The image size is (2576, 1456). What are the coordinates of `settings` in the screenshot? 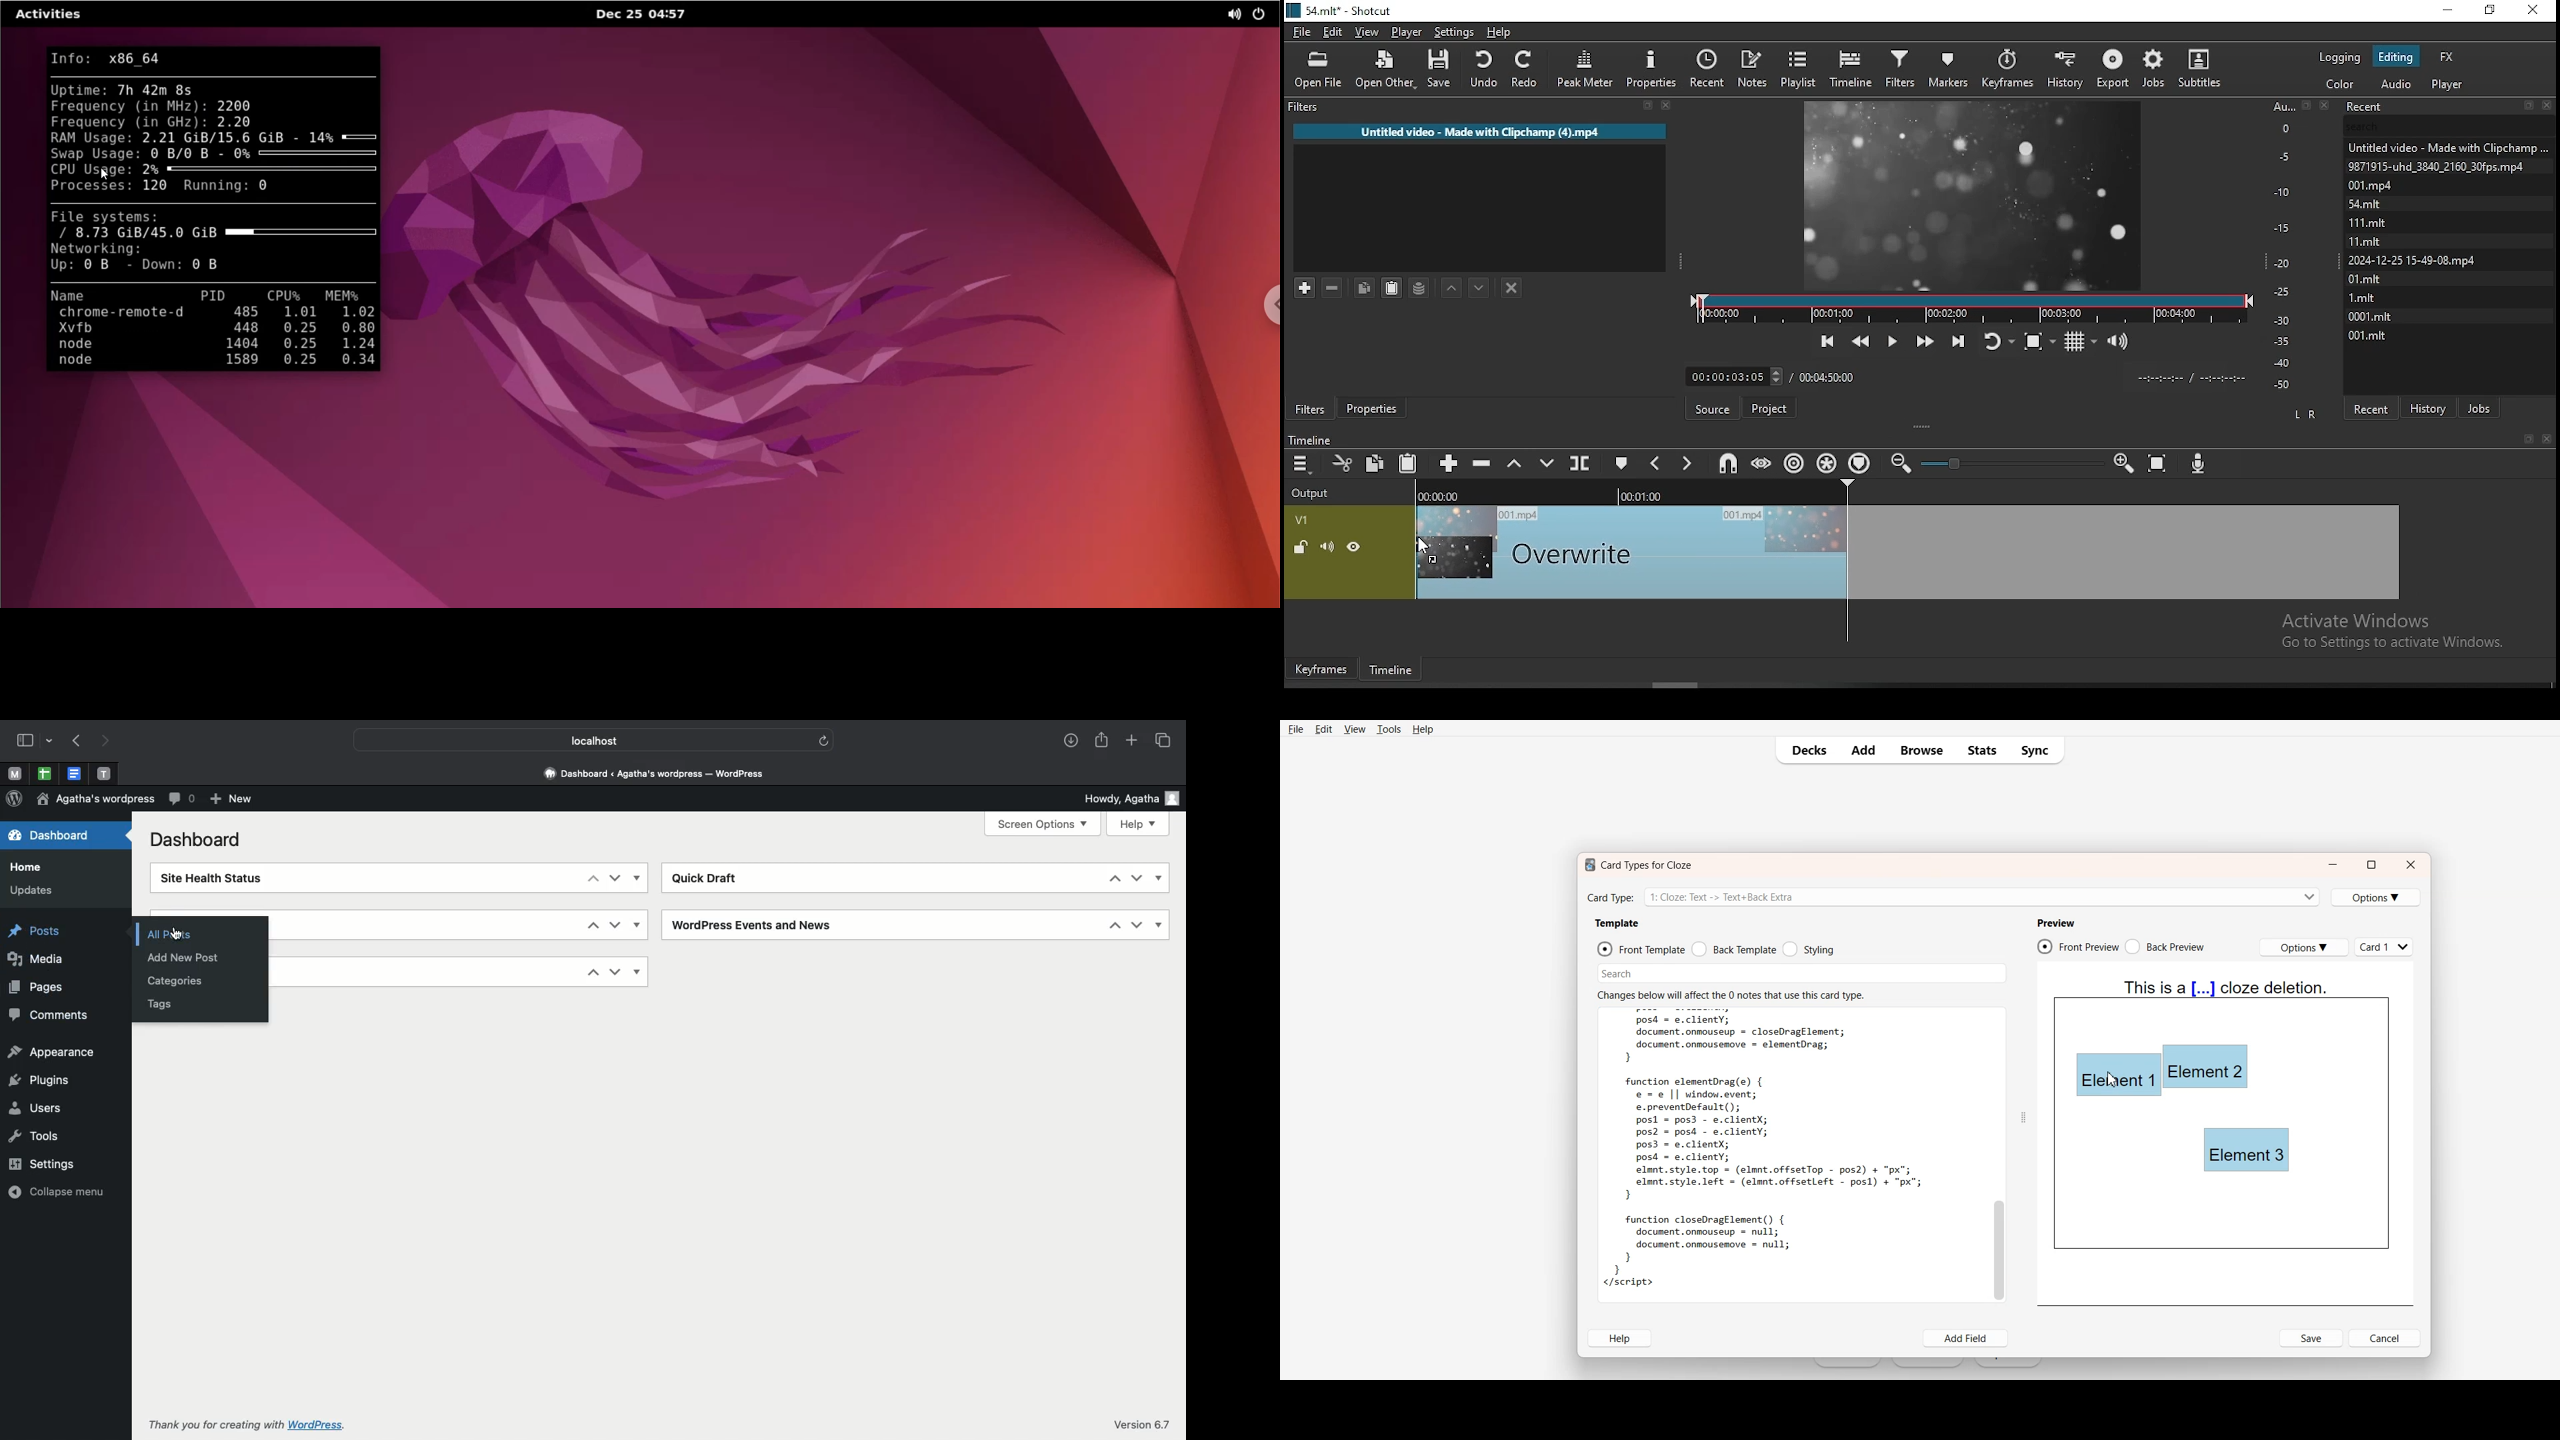 It's located at (1452, 32).